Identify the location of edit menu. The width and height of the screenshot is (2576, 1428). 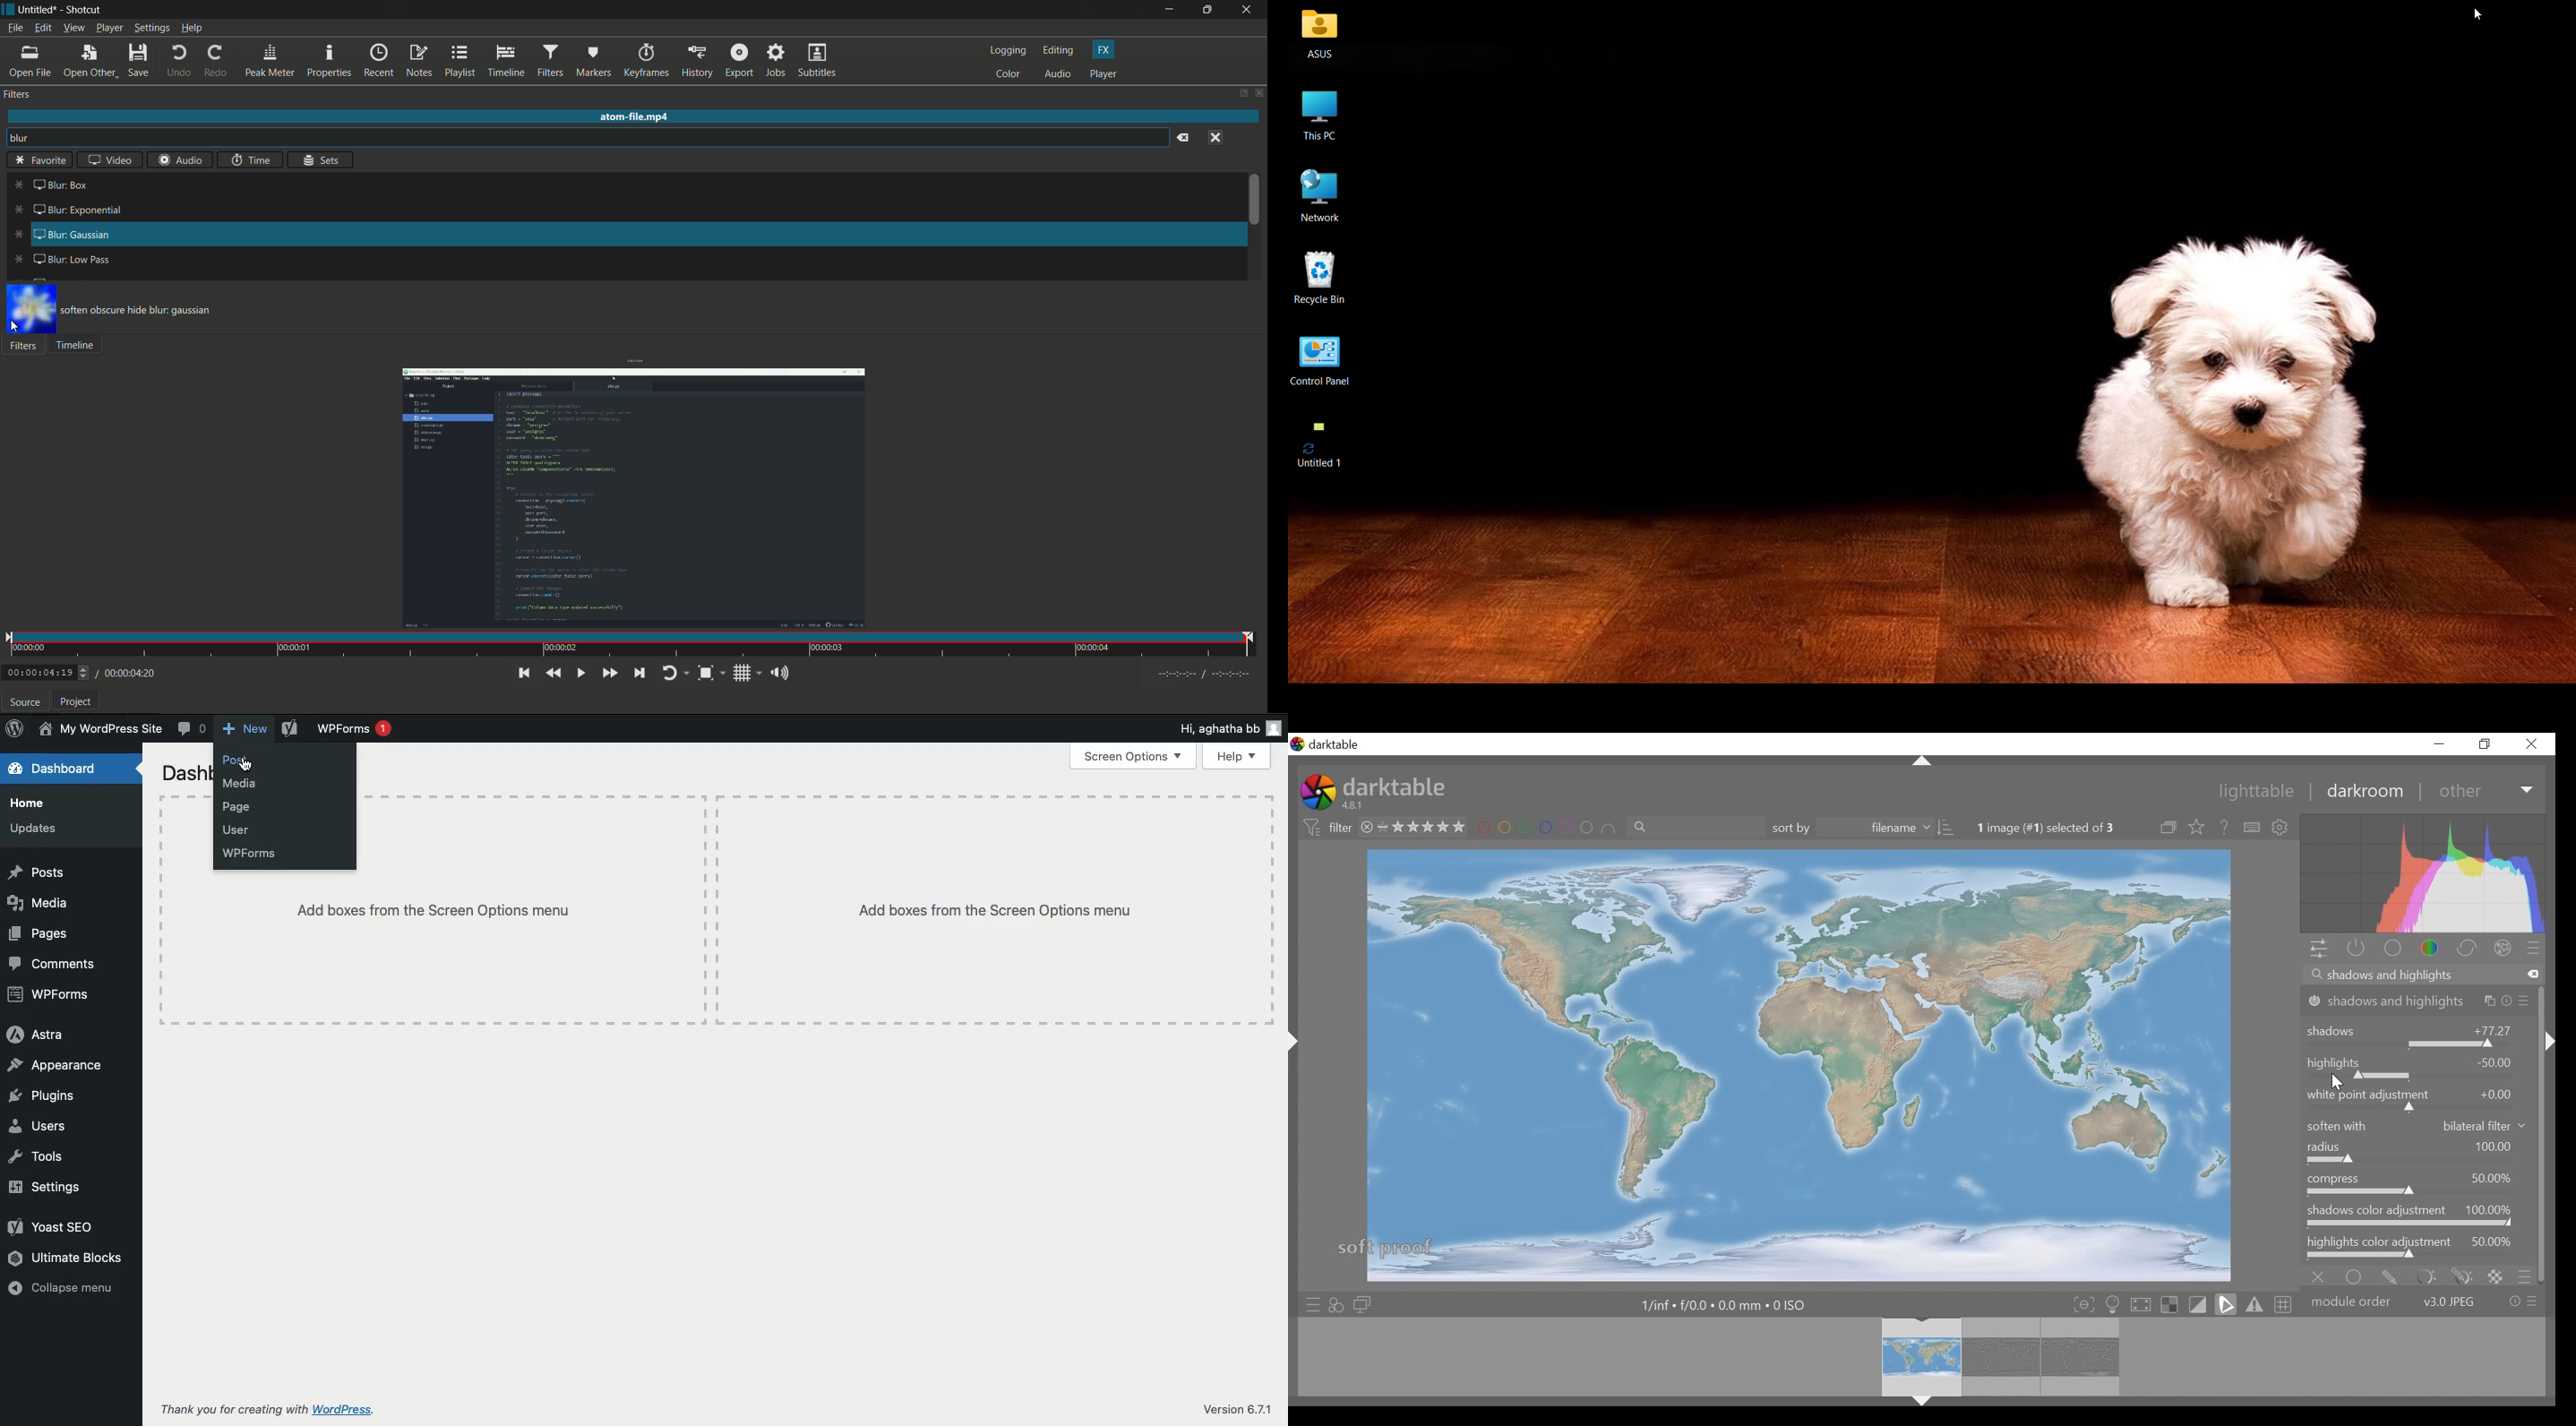
(42, 28).